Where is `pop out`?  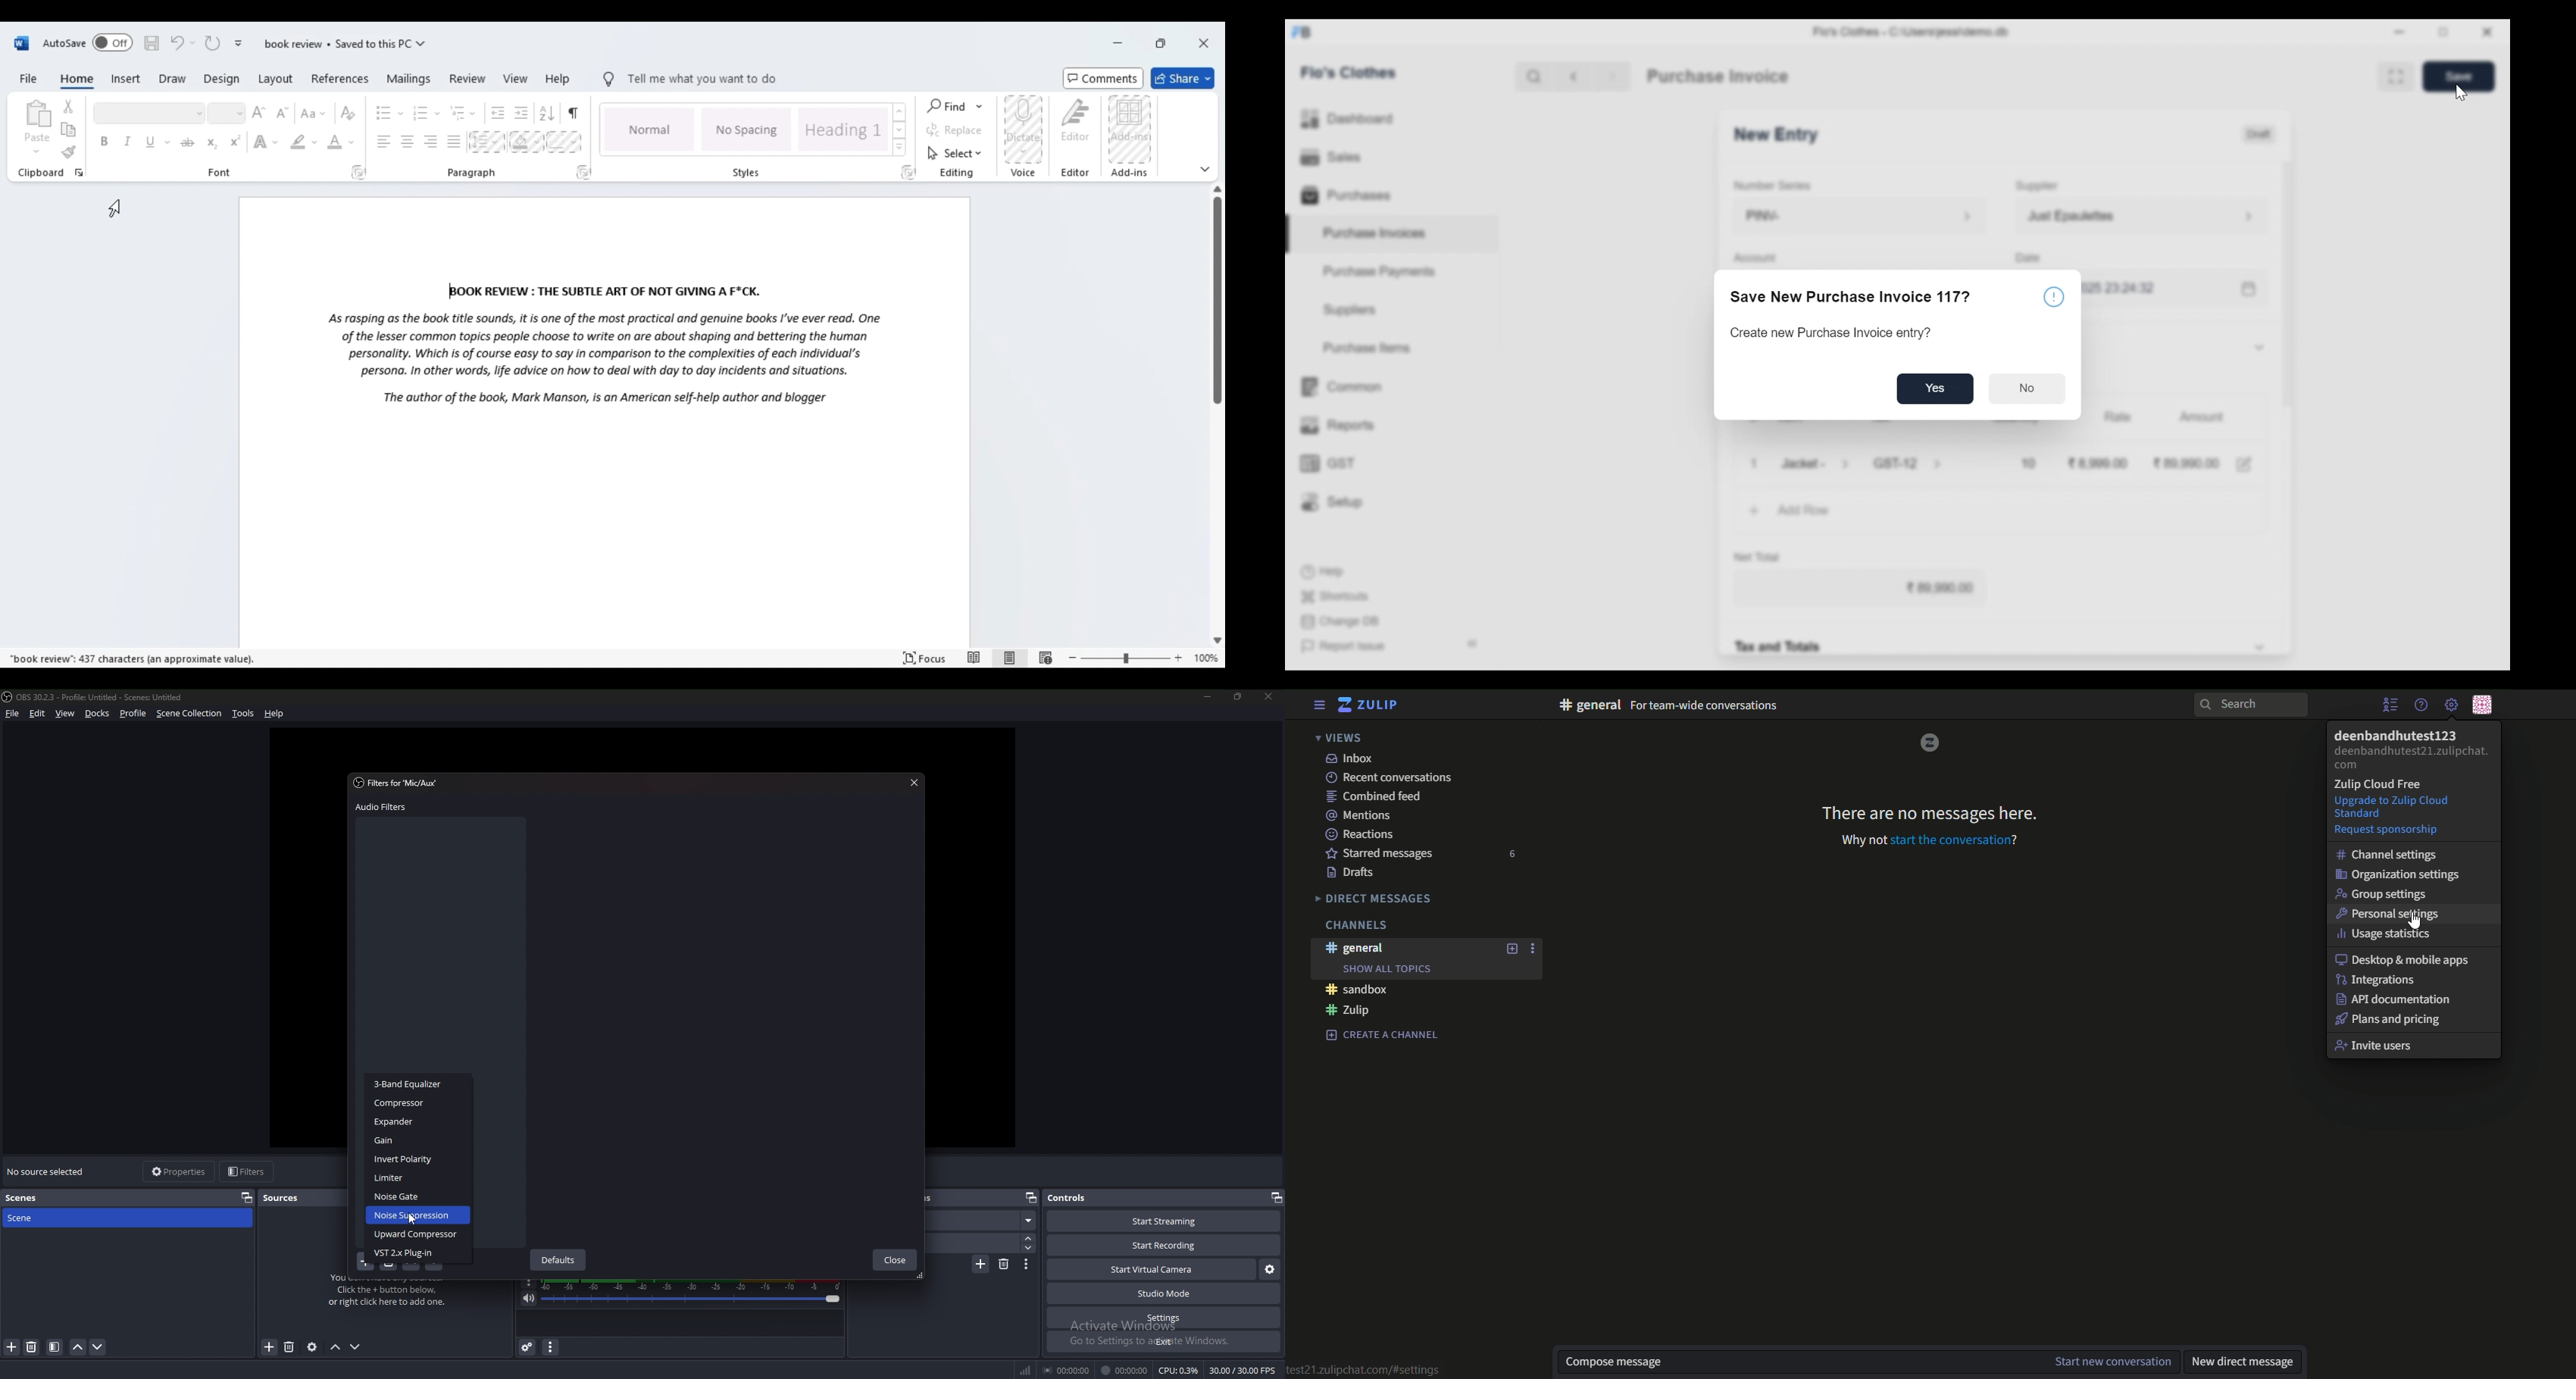 pop out is located at coordinates (1277, 1198).